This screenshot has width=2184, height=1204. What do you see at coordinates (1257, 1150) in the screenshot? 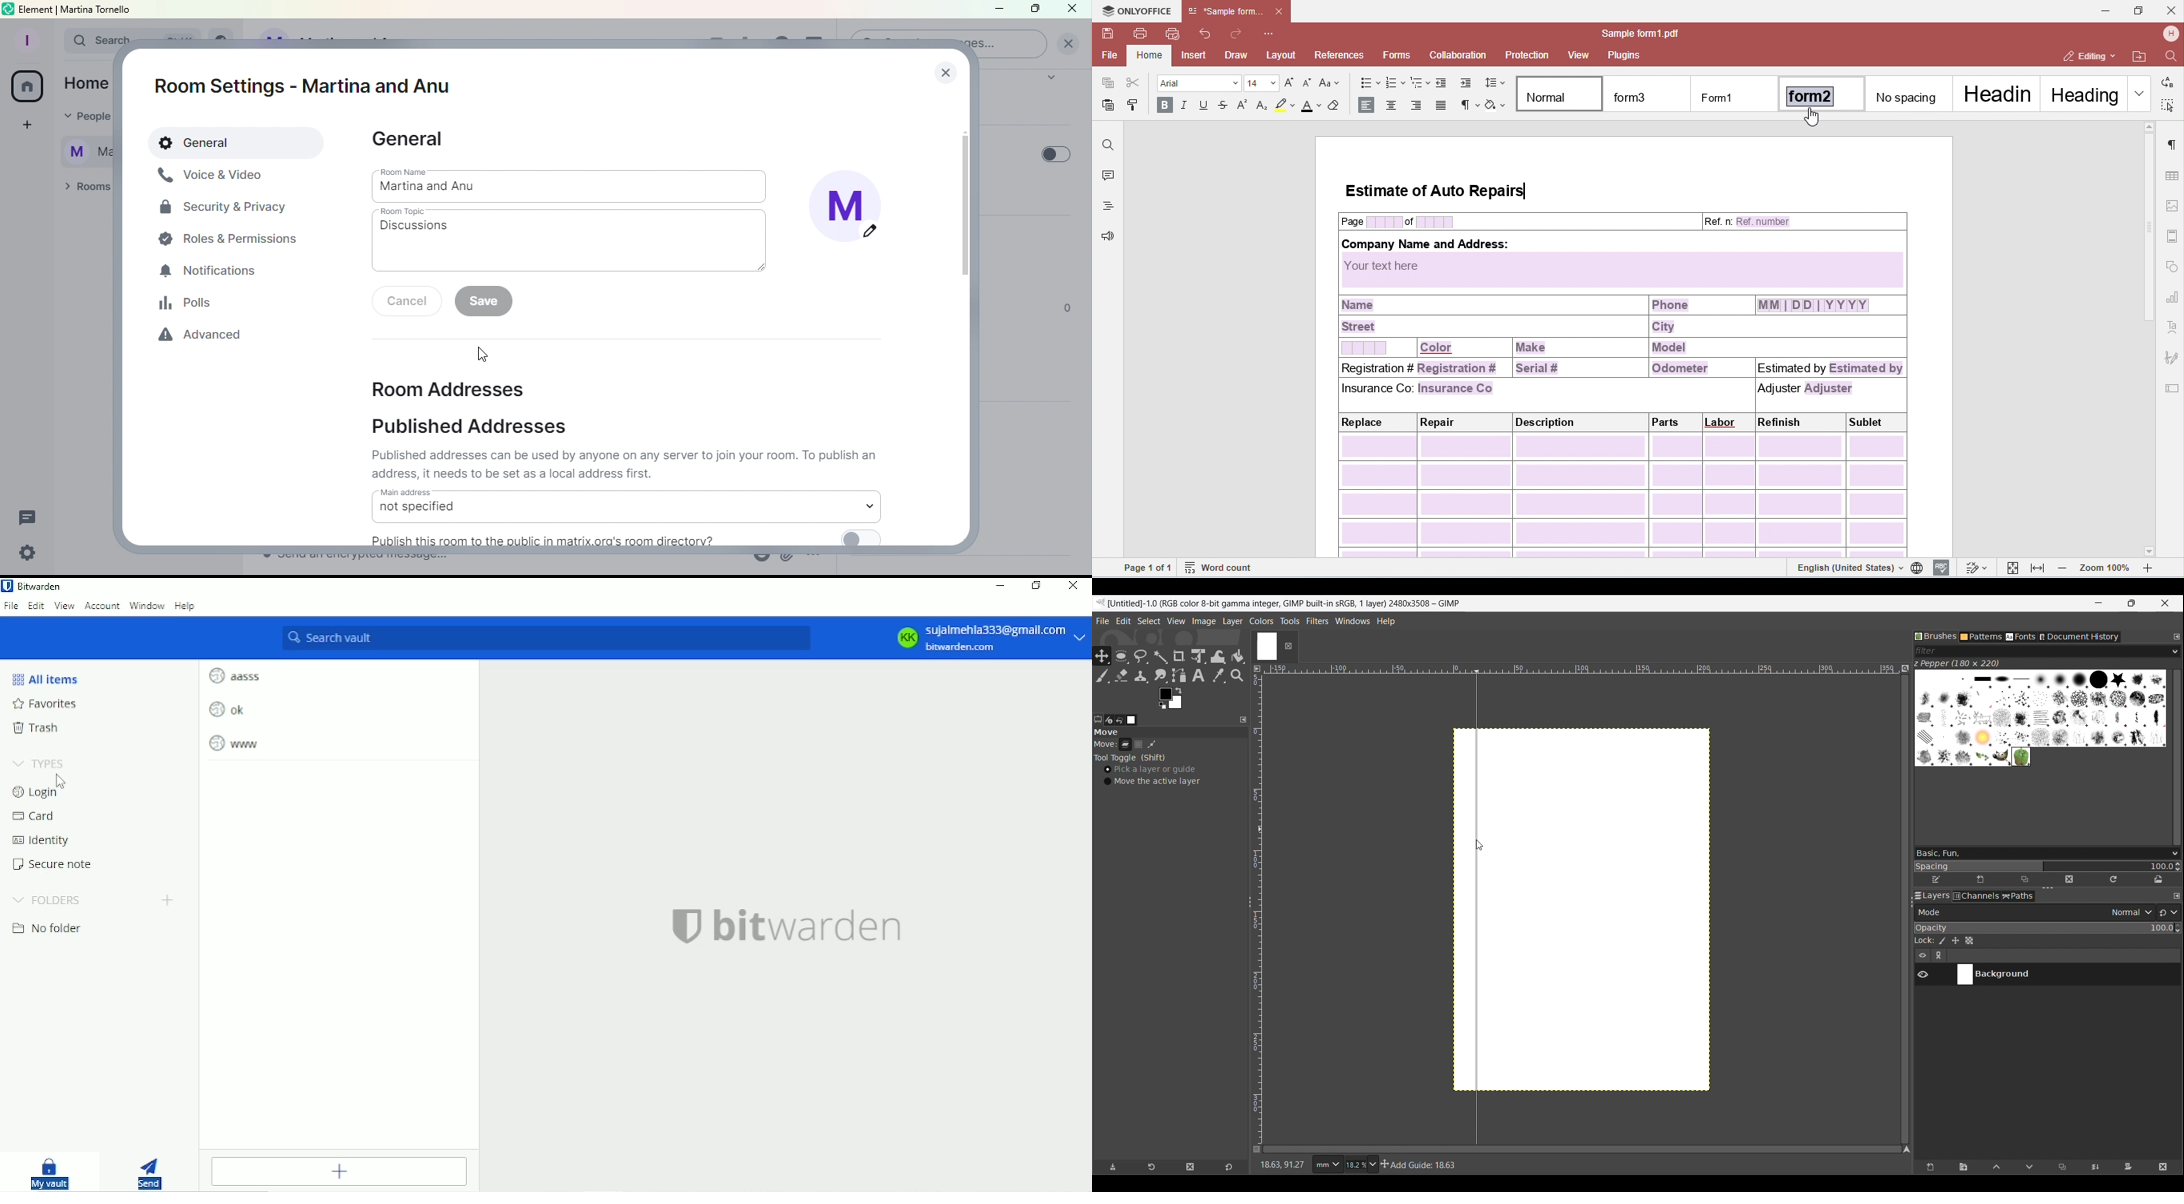
I see `Toggle quick mask on/off` at bounding box center [1257, 1150].